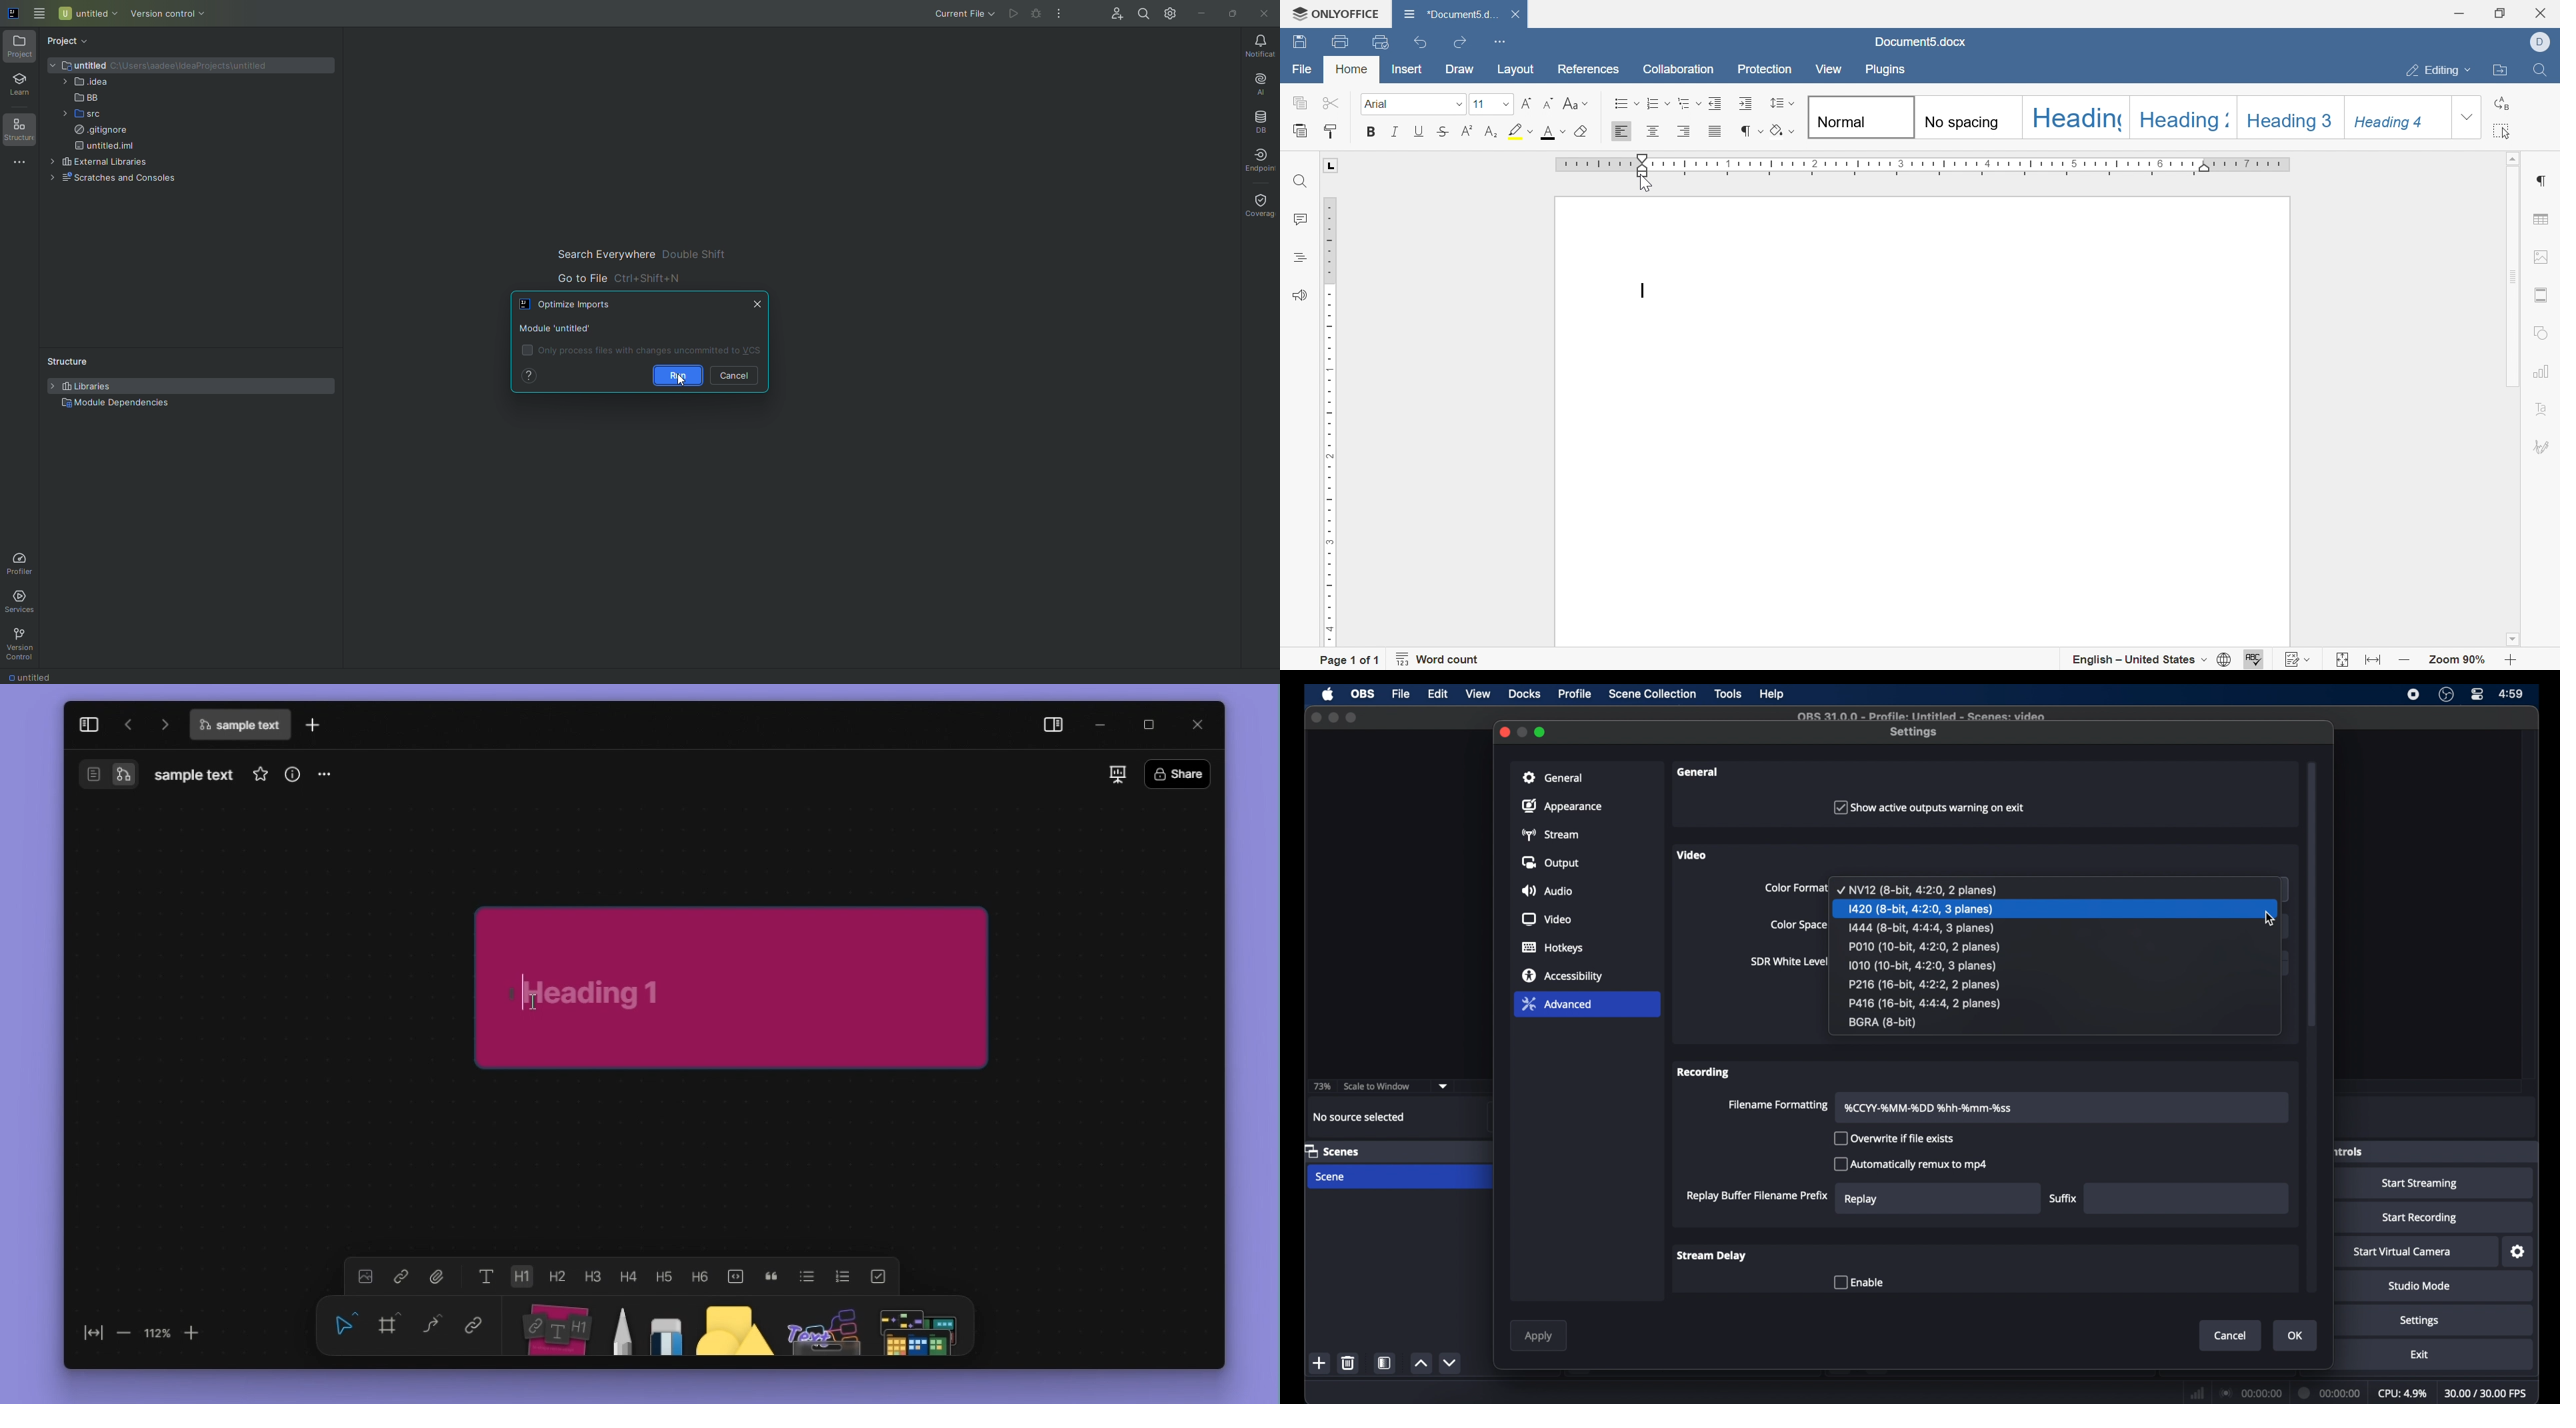 The image size is (2576, 1428). I want to click on collaboration, so click(1678, 68).